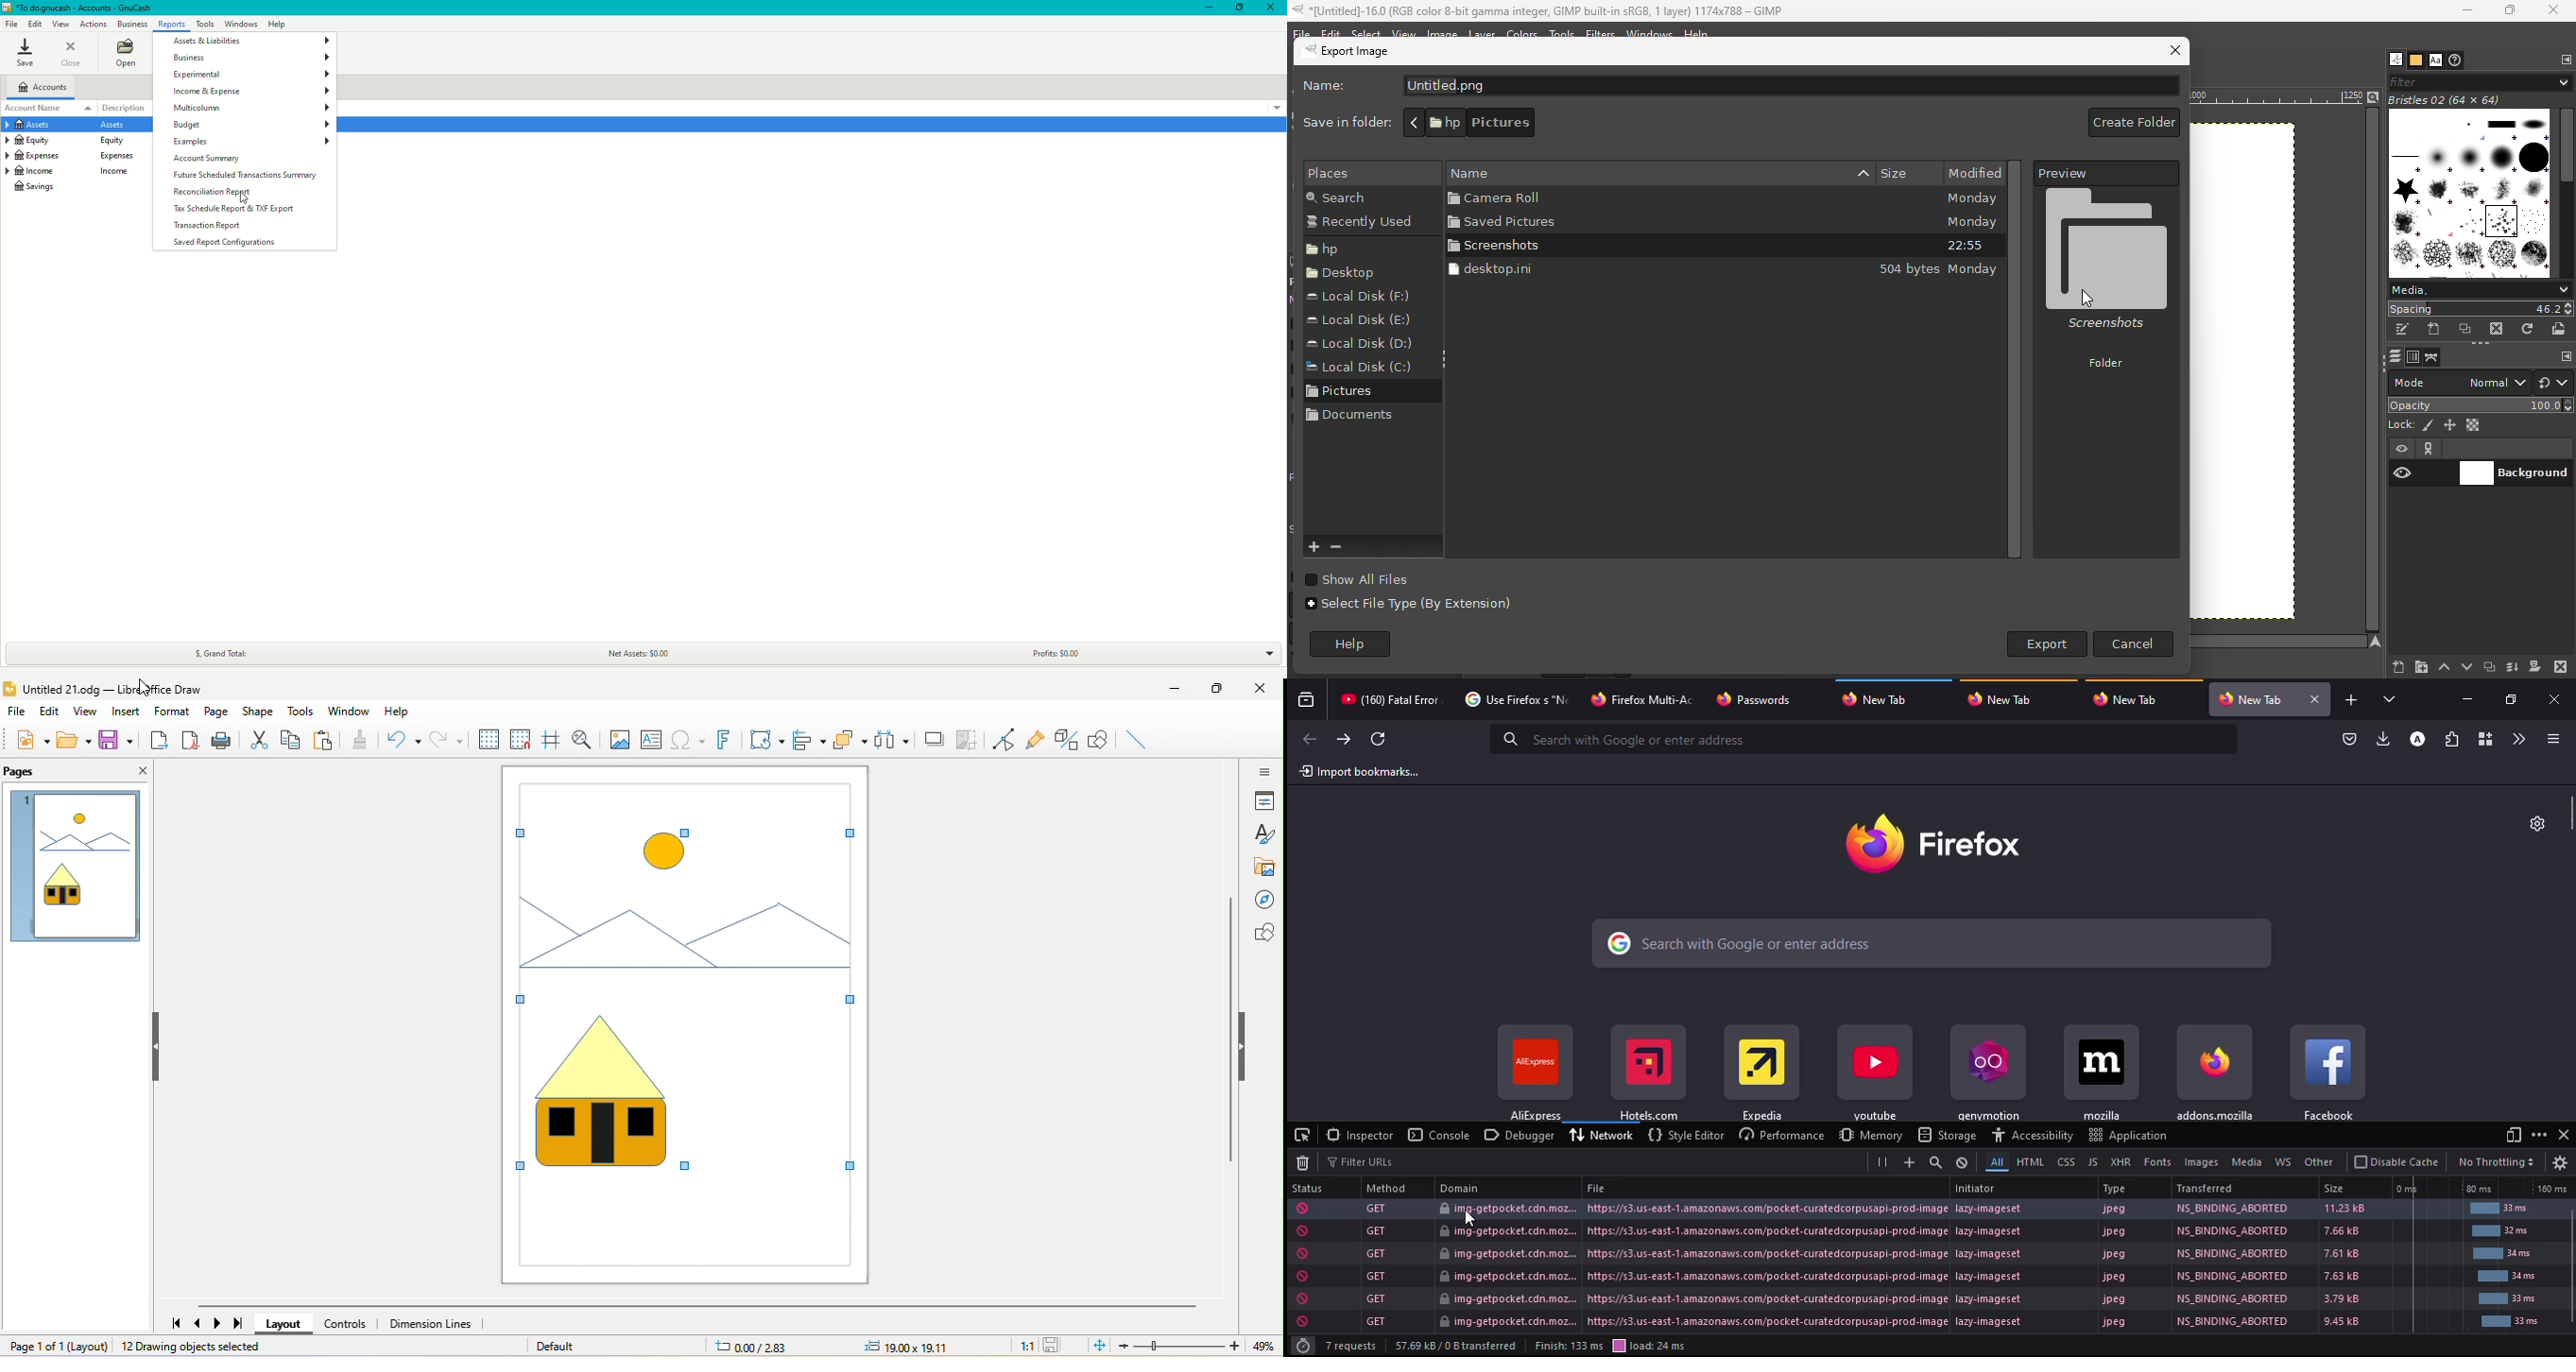  Describe the element at coordinates (194, 1347) in the screenshot. I see `12 drawing objects selected` at that location.